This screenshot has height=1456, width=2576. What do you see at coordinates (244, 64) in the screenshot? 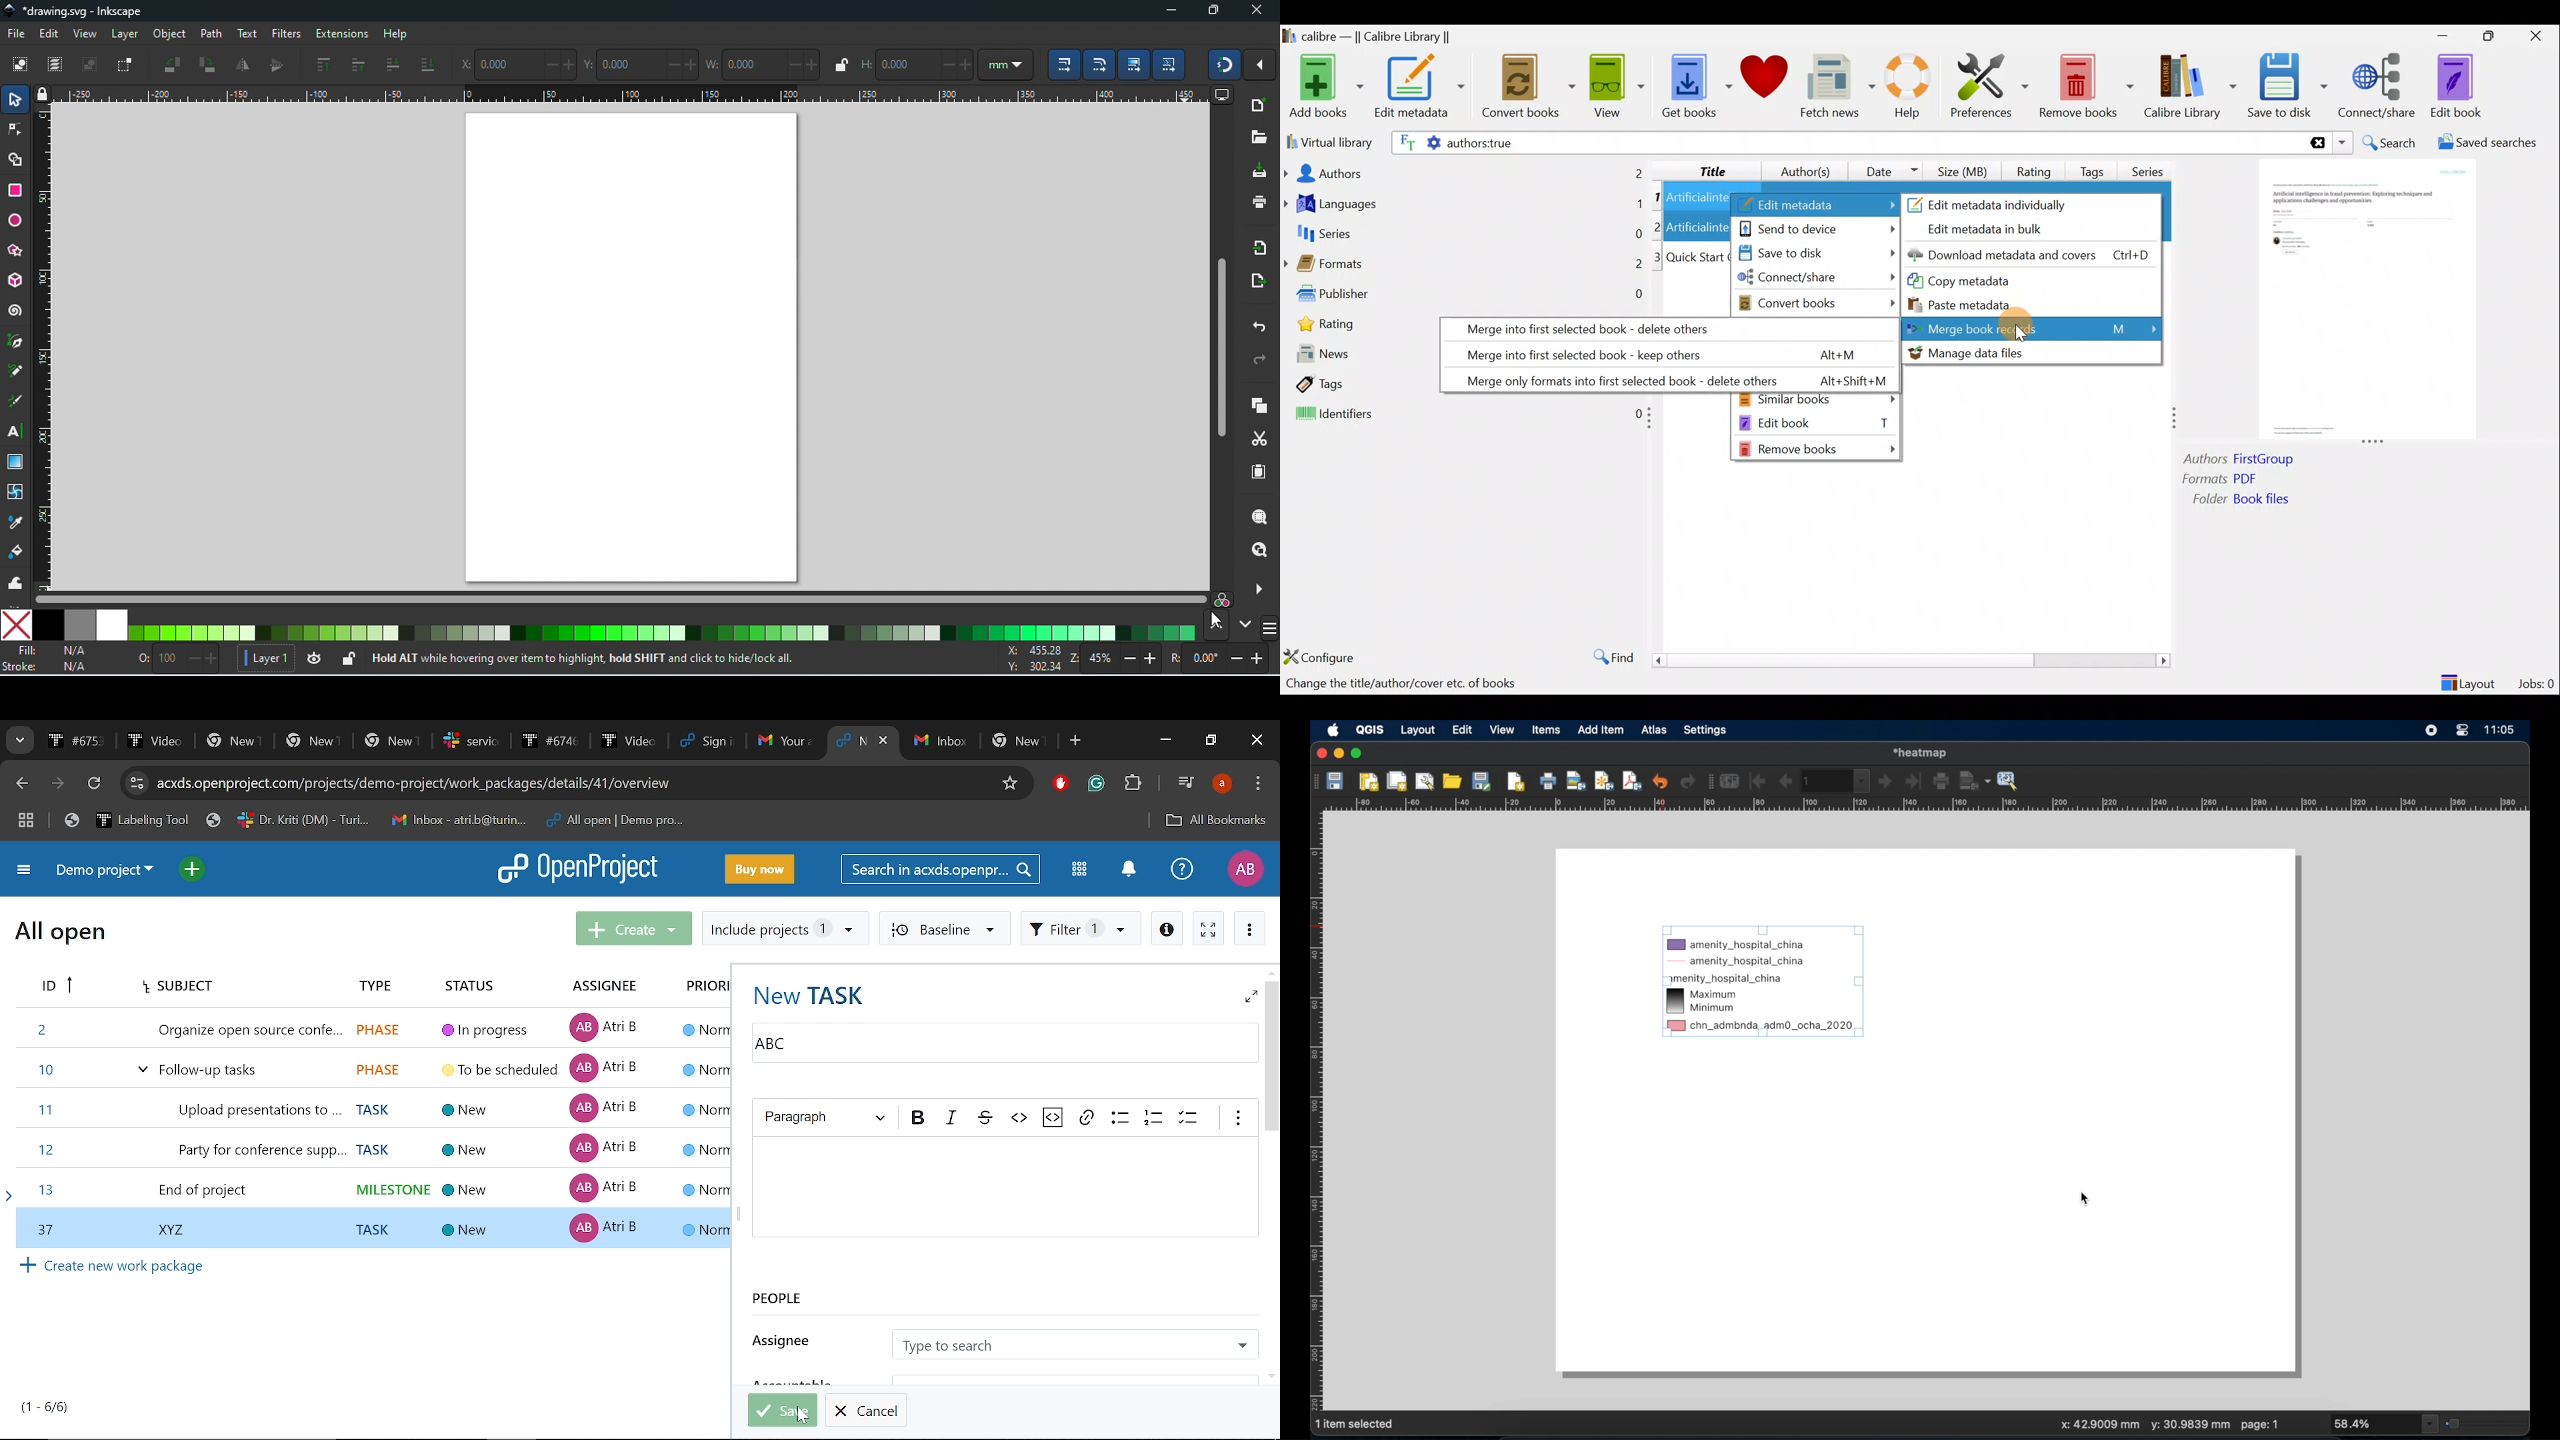
I see `flip horizontal` at bounding box center [244, 64].